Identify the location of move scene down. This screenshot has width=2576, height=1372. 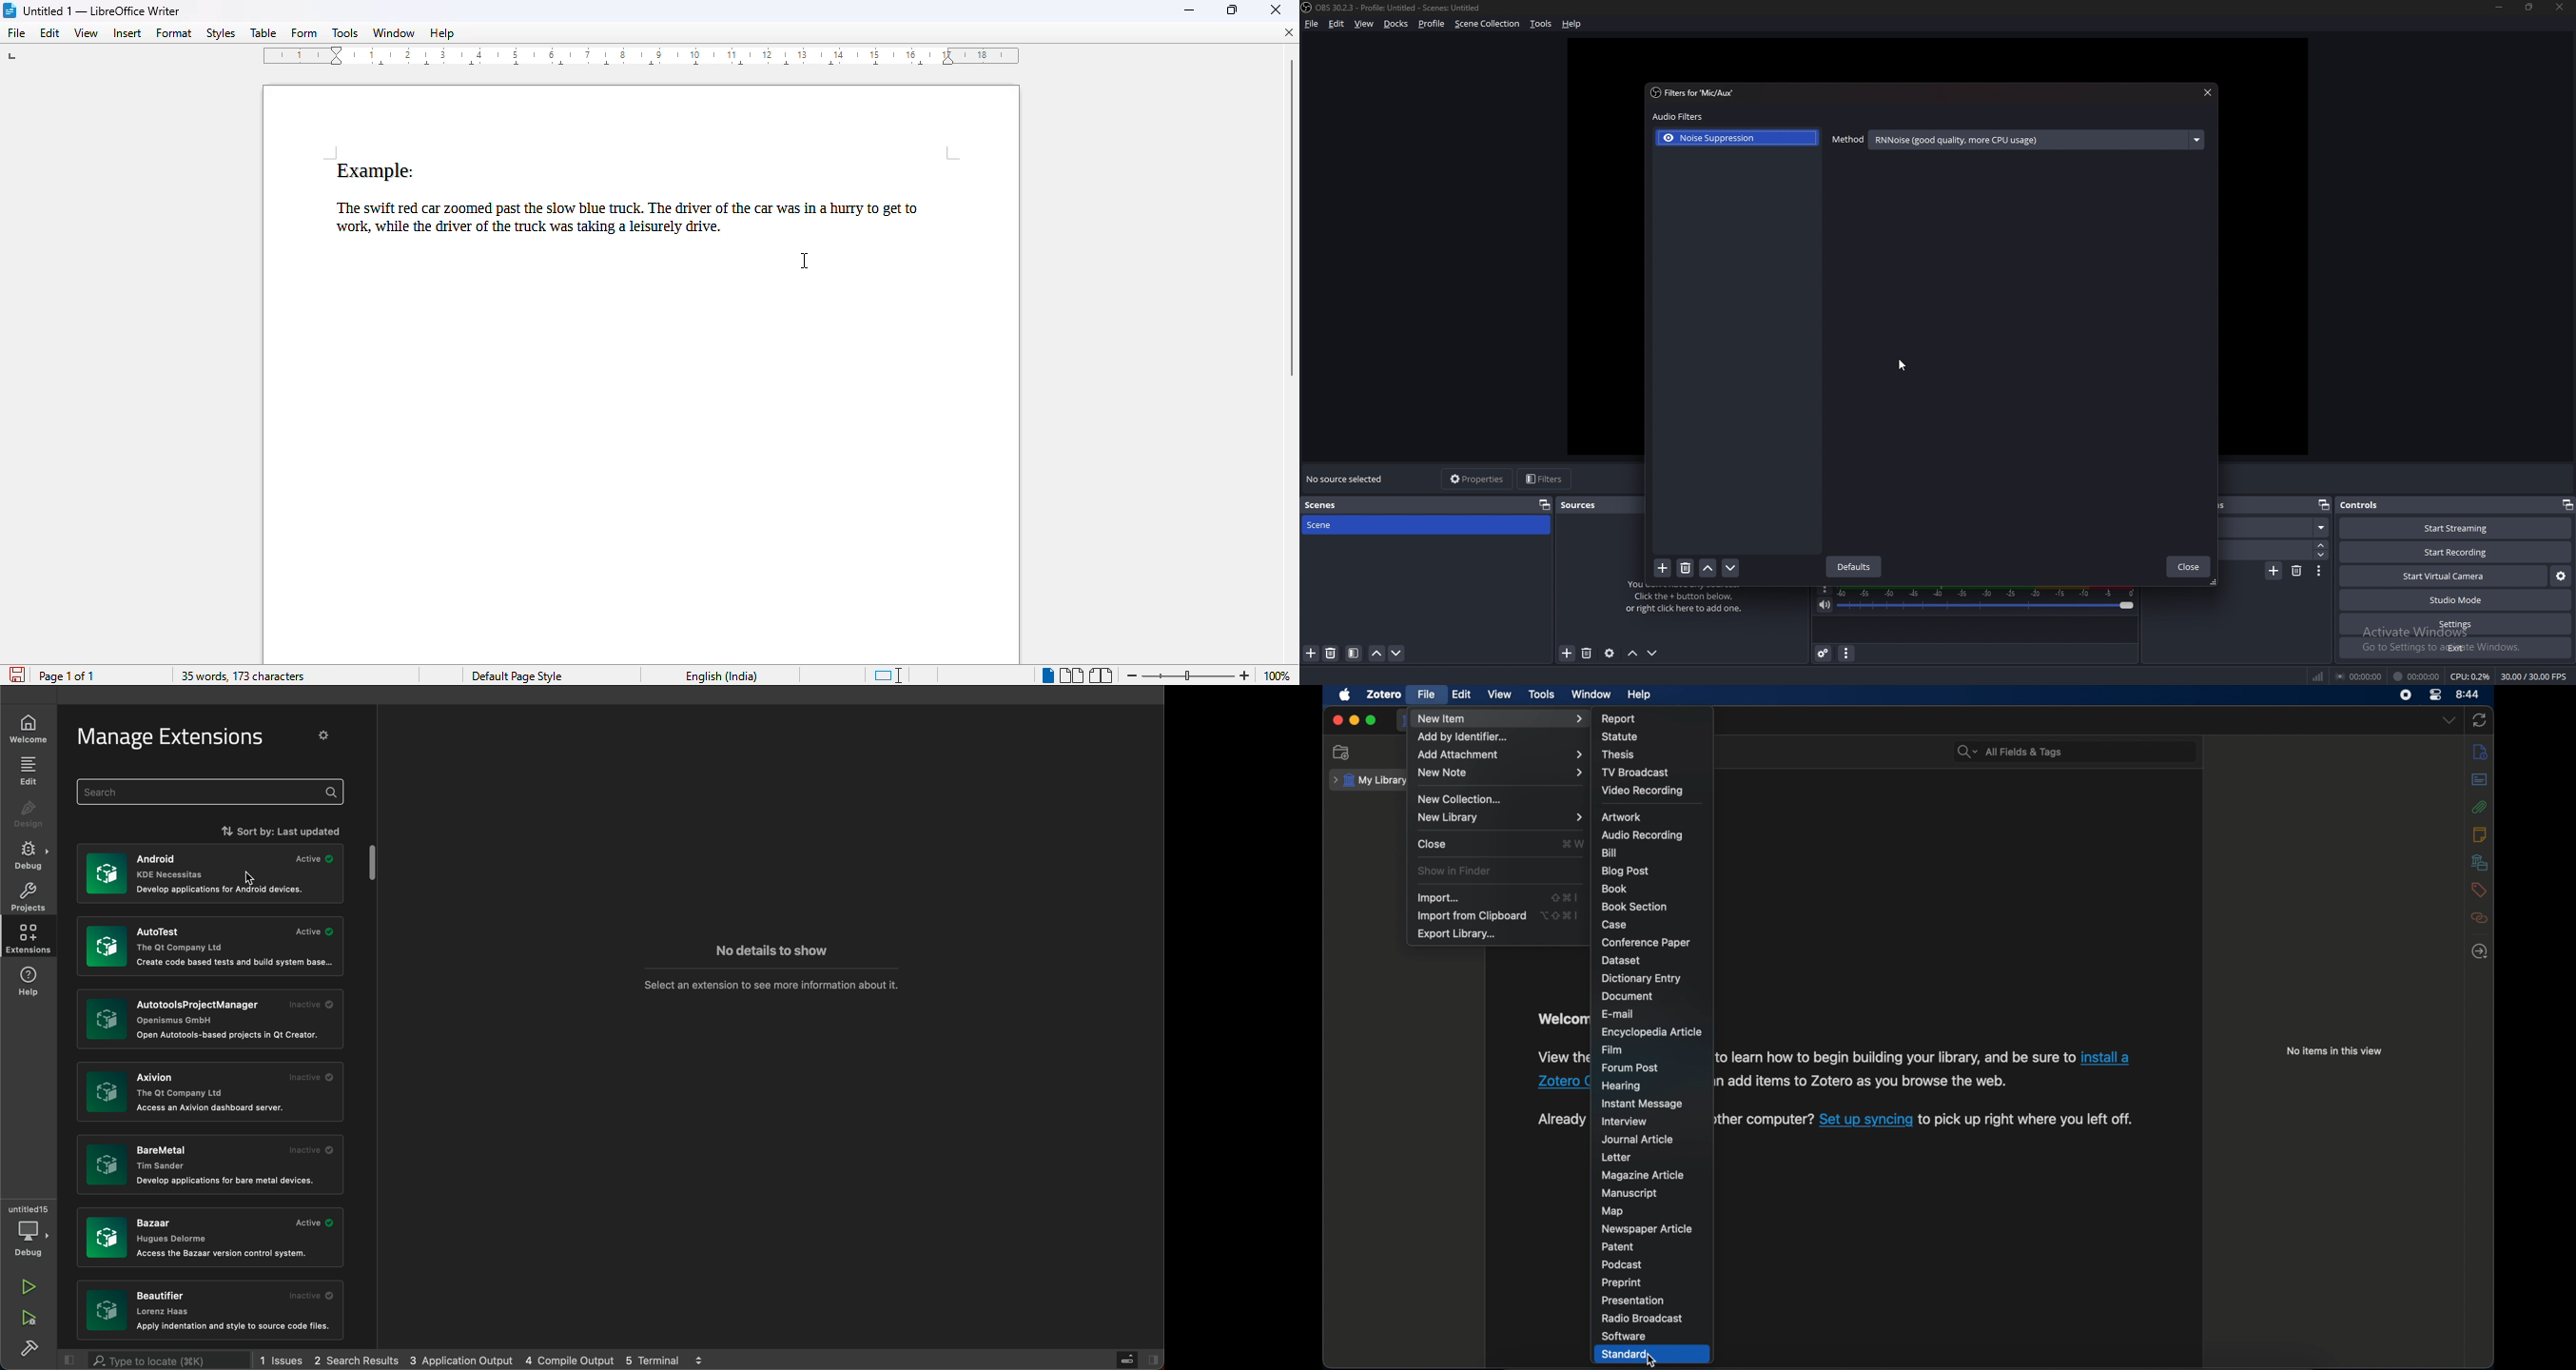
(1396, 654).